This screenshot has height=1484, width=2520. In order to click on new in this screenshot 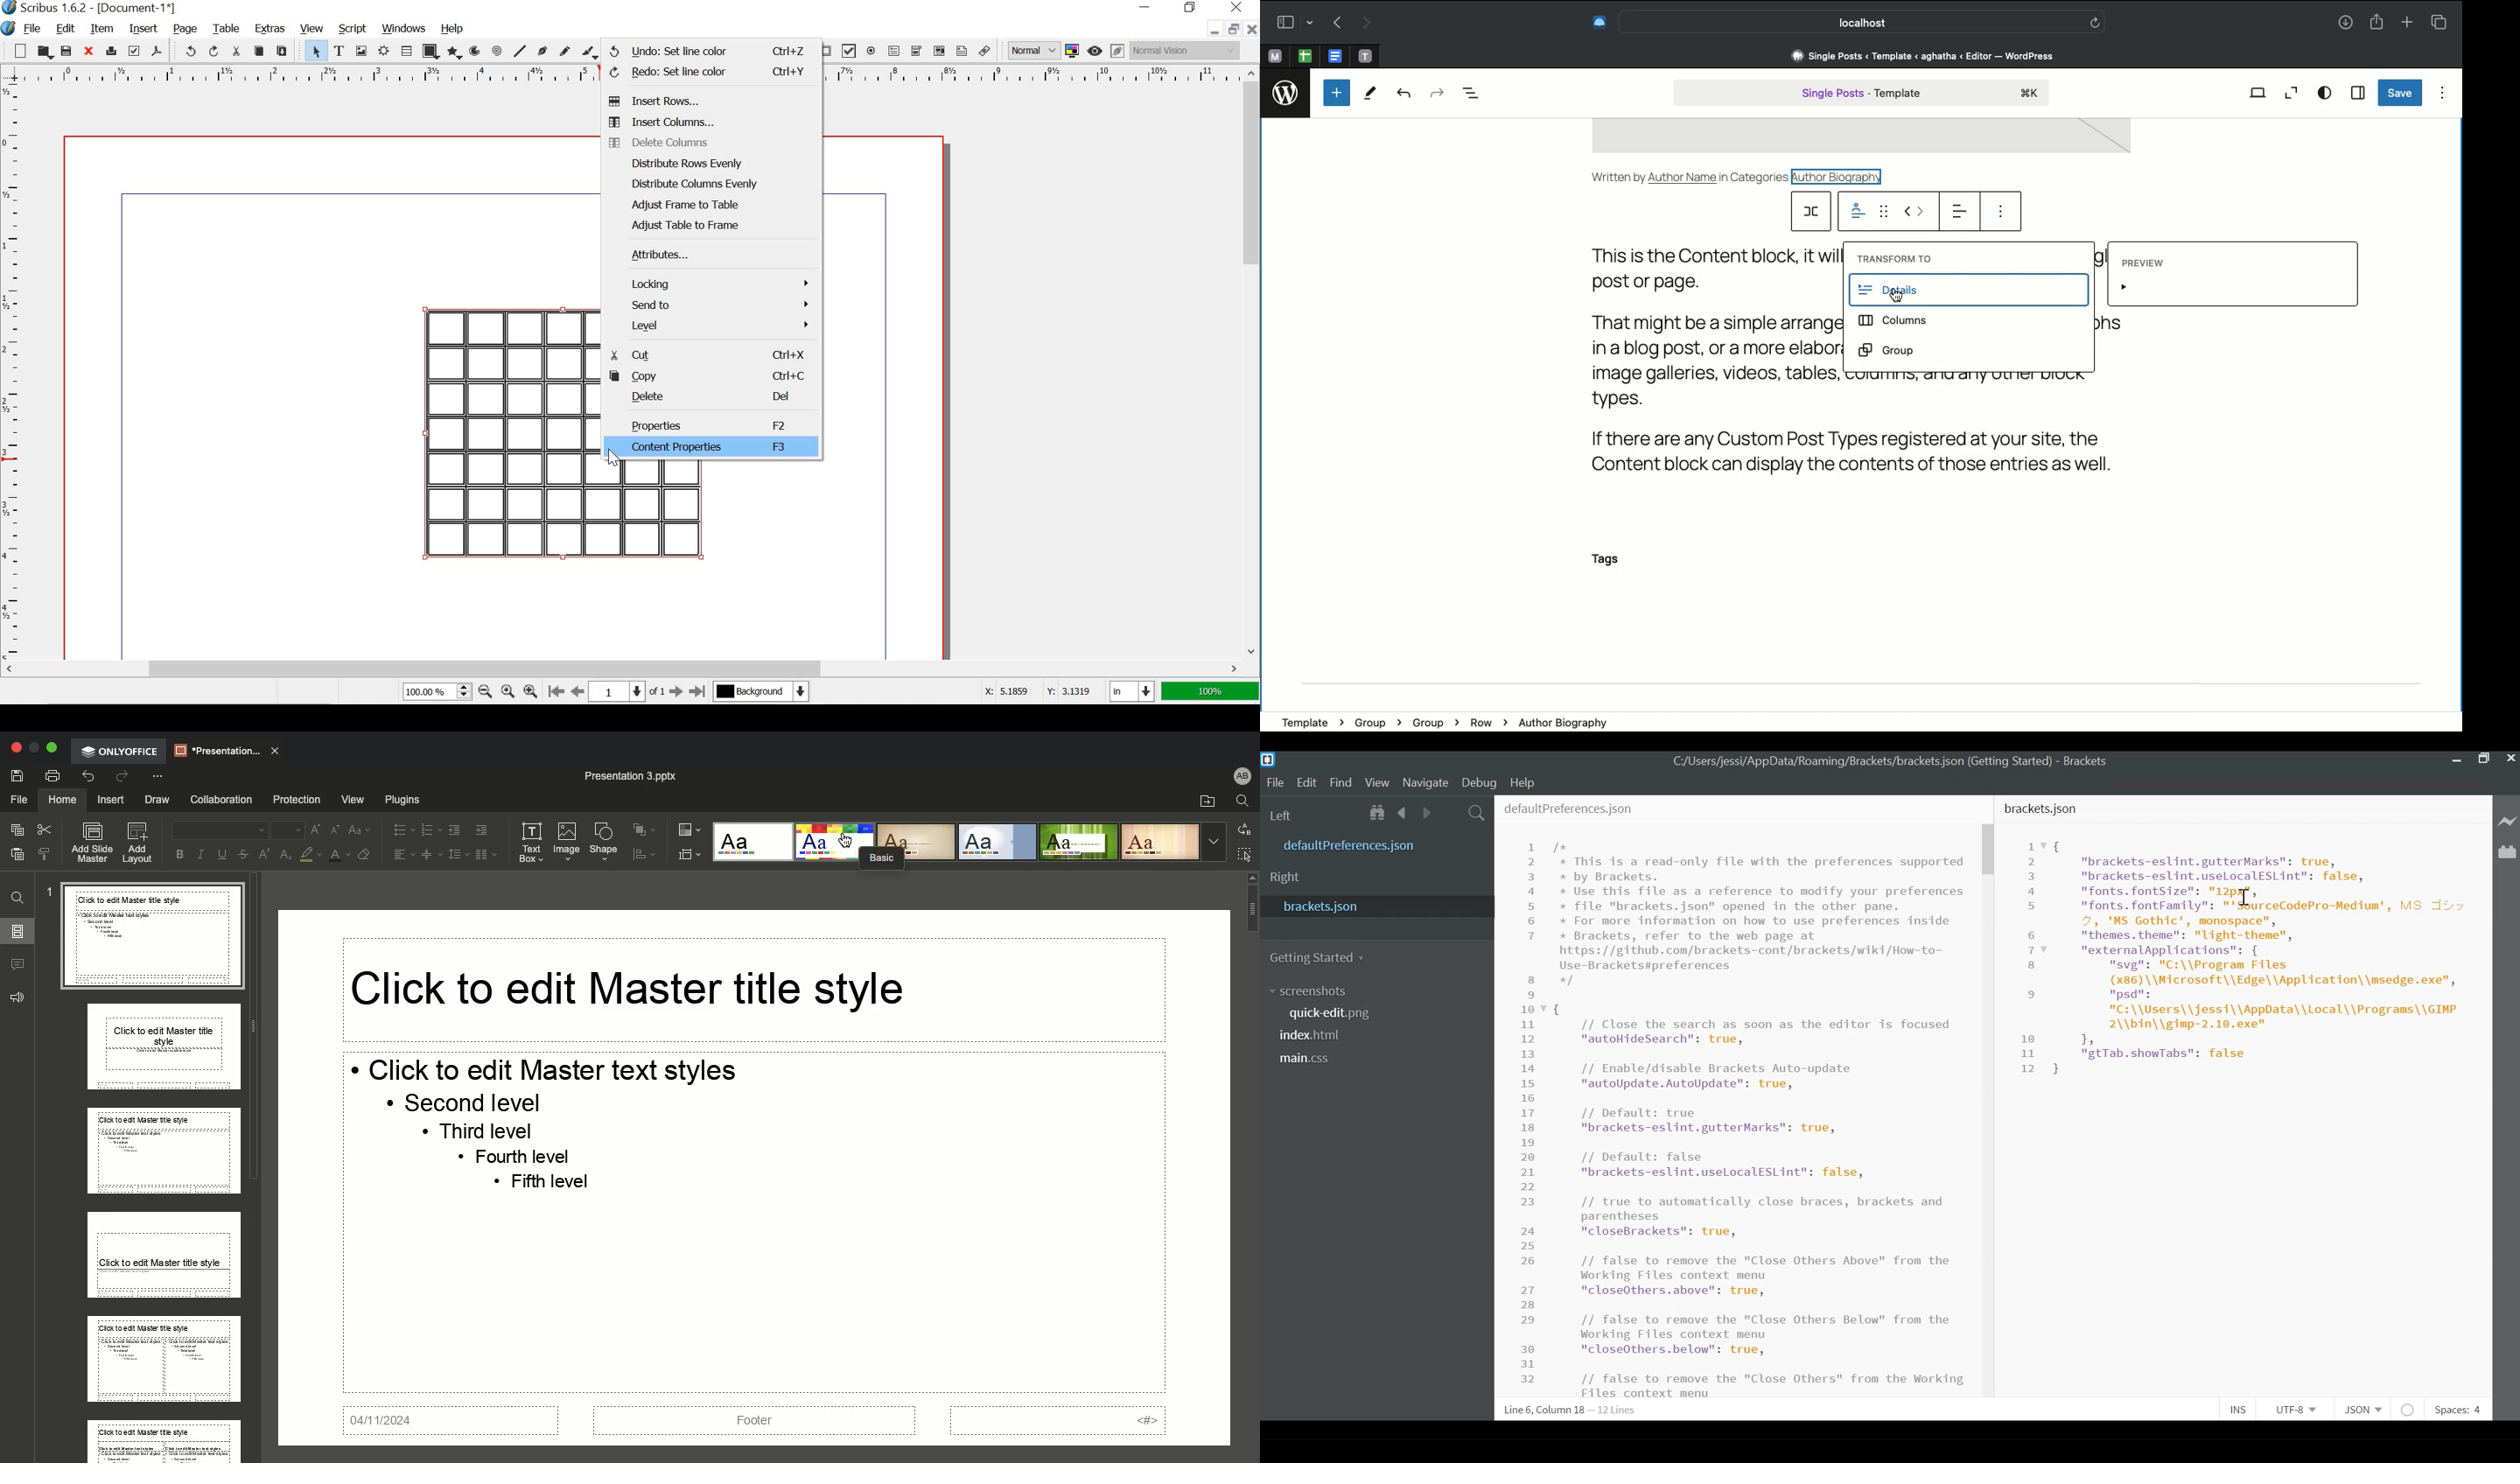, I will do `click(19, 51)`.